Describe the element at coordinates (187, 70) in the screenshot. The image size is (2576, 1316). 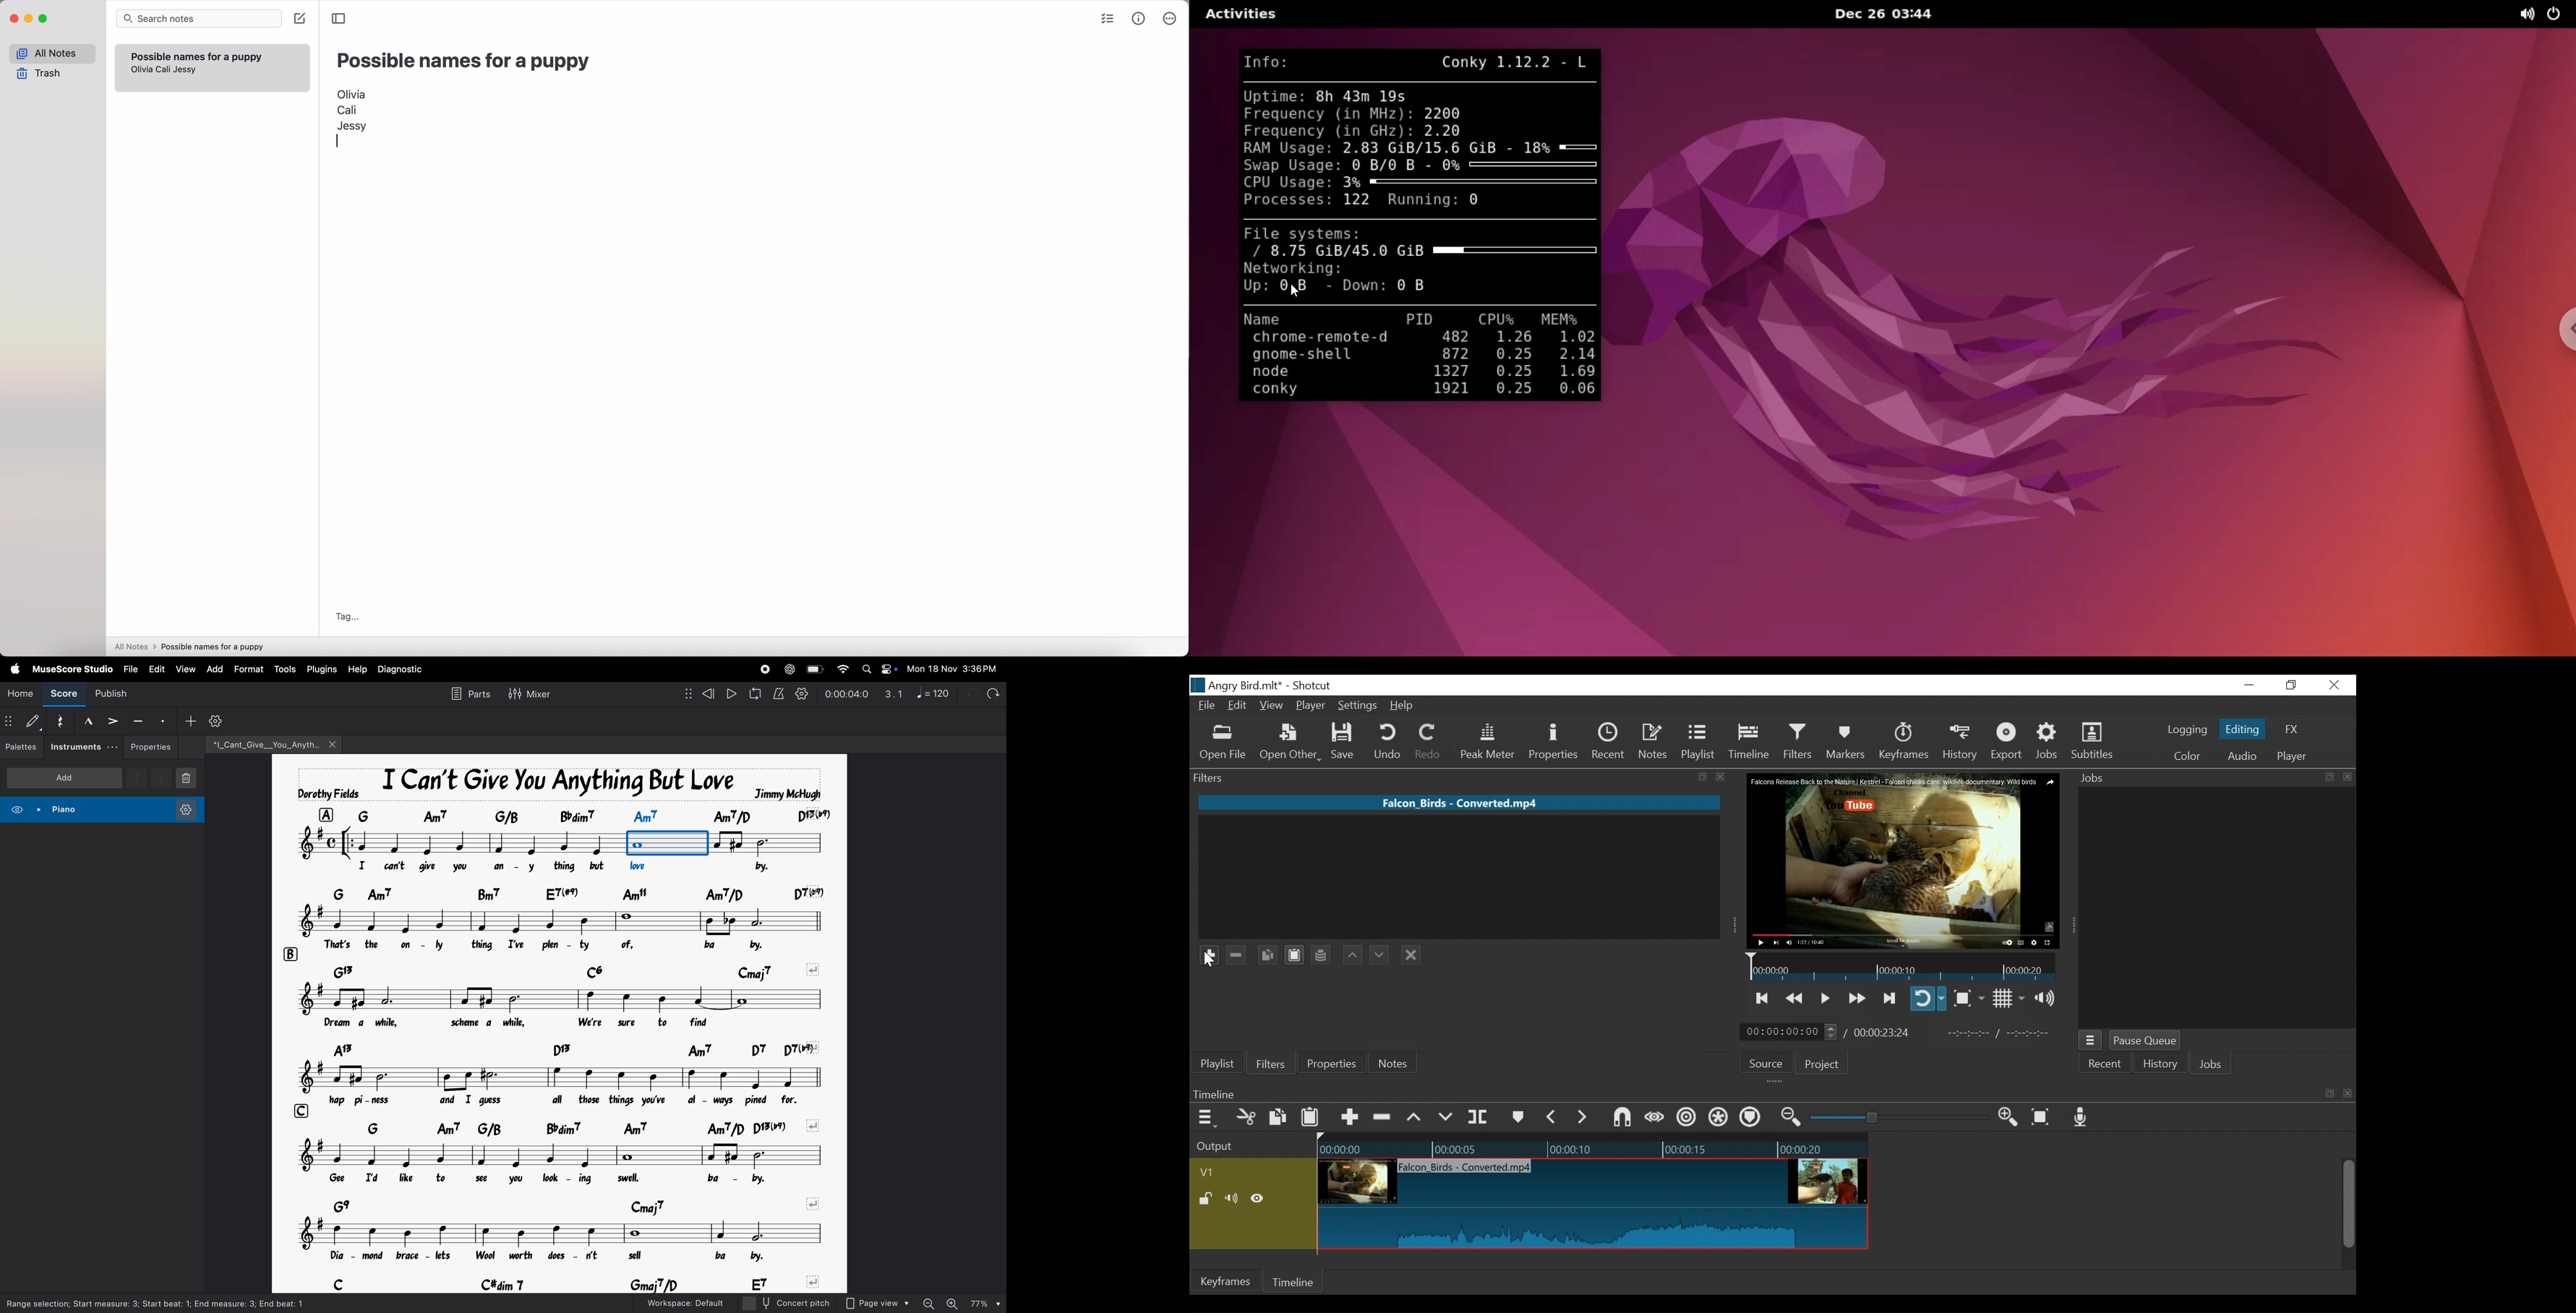
I see `Jessy` at that location.